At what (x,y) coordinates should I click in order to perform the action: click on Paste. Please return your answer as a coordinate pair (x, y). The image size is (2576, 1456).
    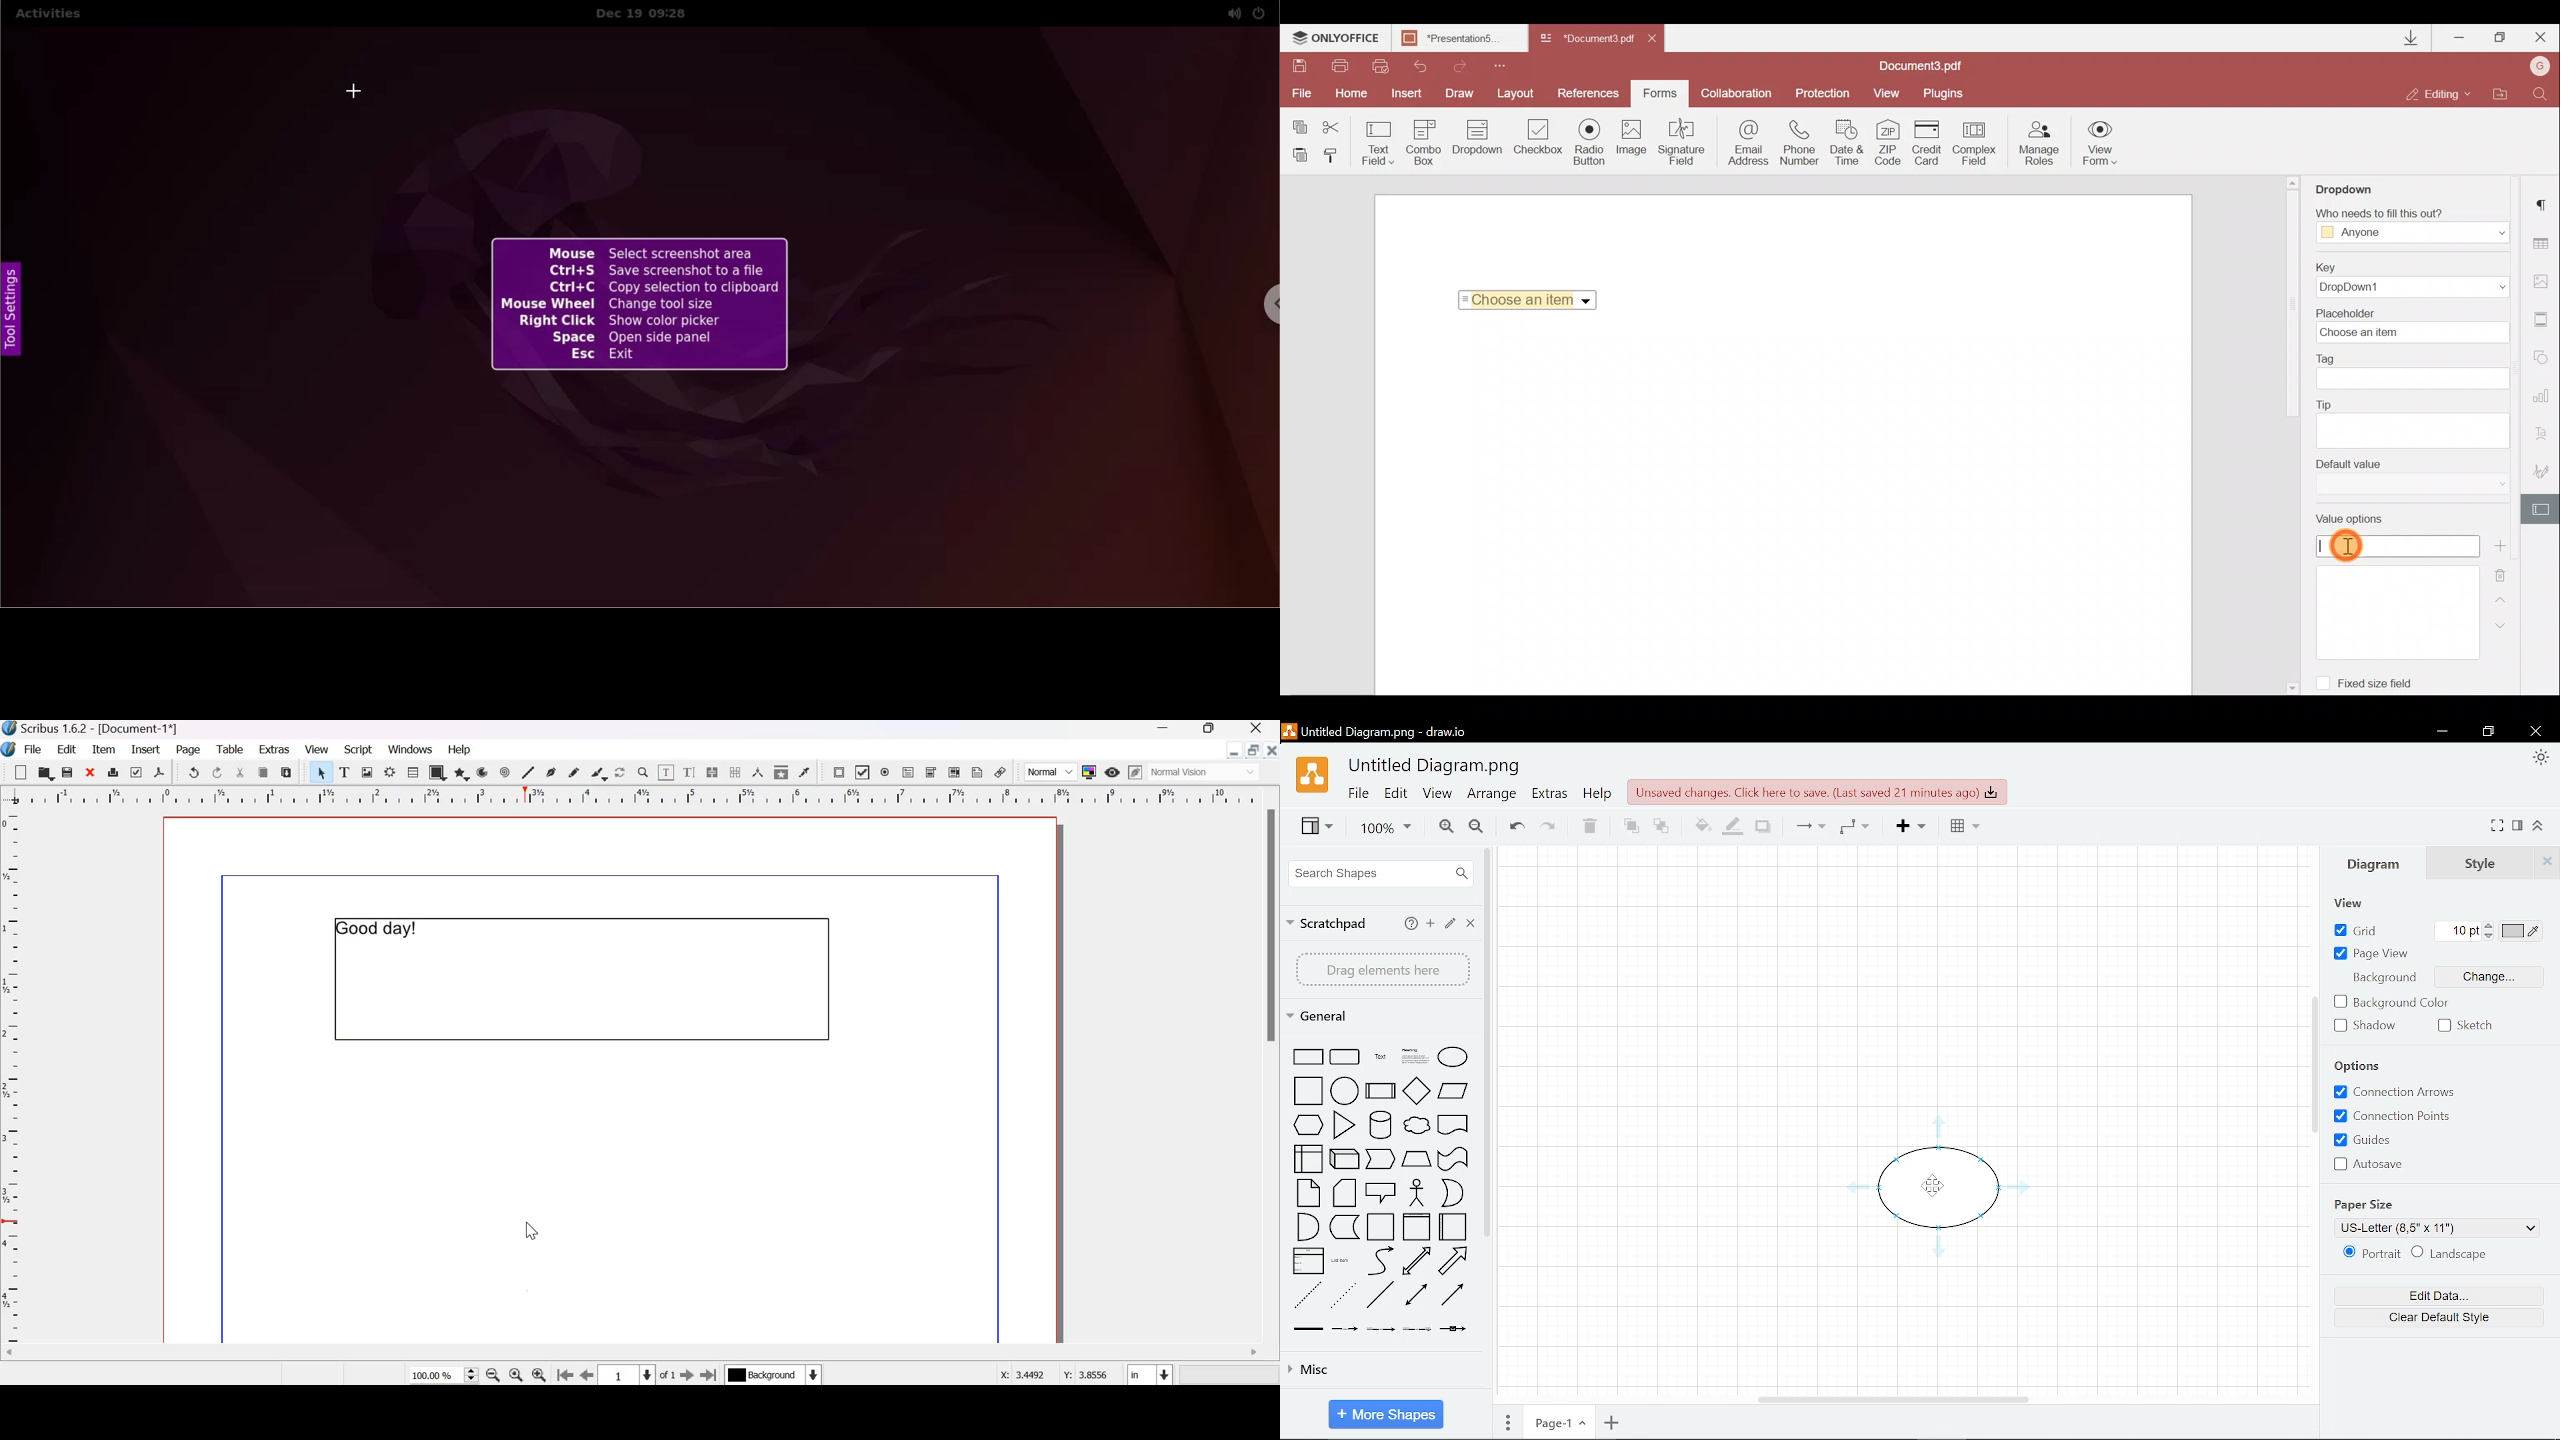
    Looking at the image, I should click on (1300, 154).